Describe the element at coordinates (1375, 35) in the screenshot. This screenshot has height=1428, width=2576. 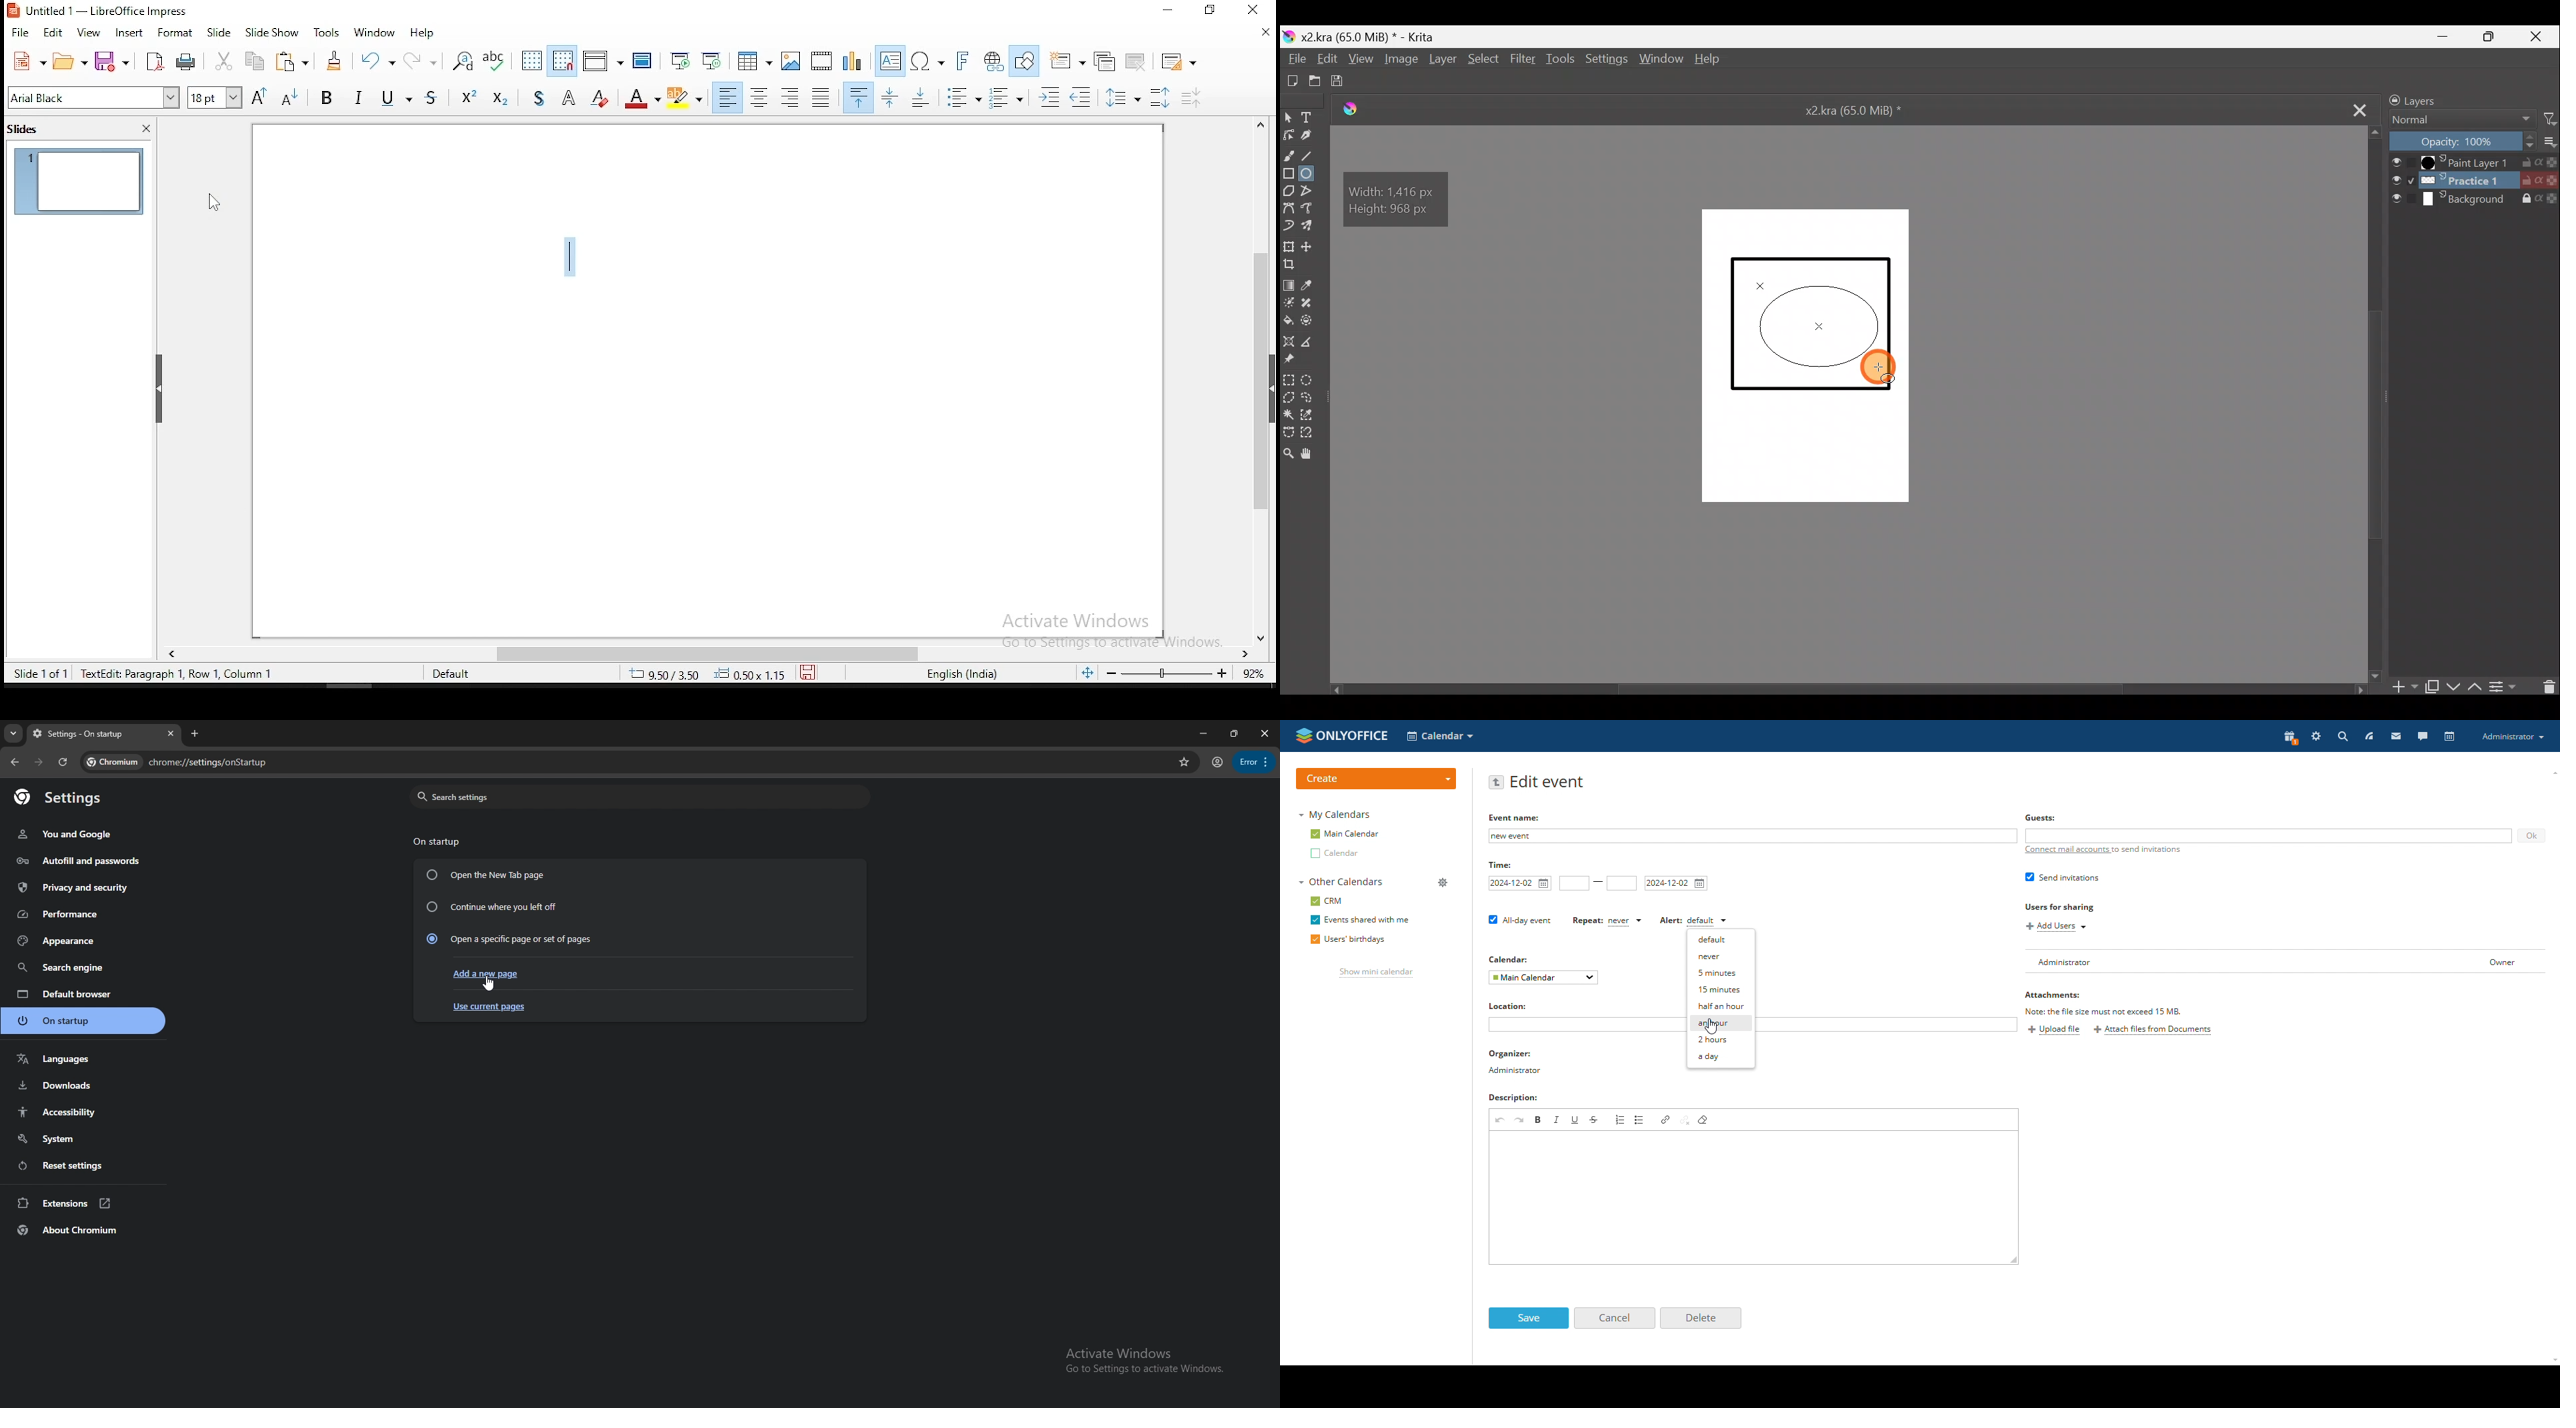
I see `x2.kra (65.0 MiB) * - Krita` at that location.